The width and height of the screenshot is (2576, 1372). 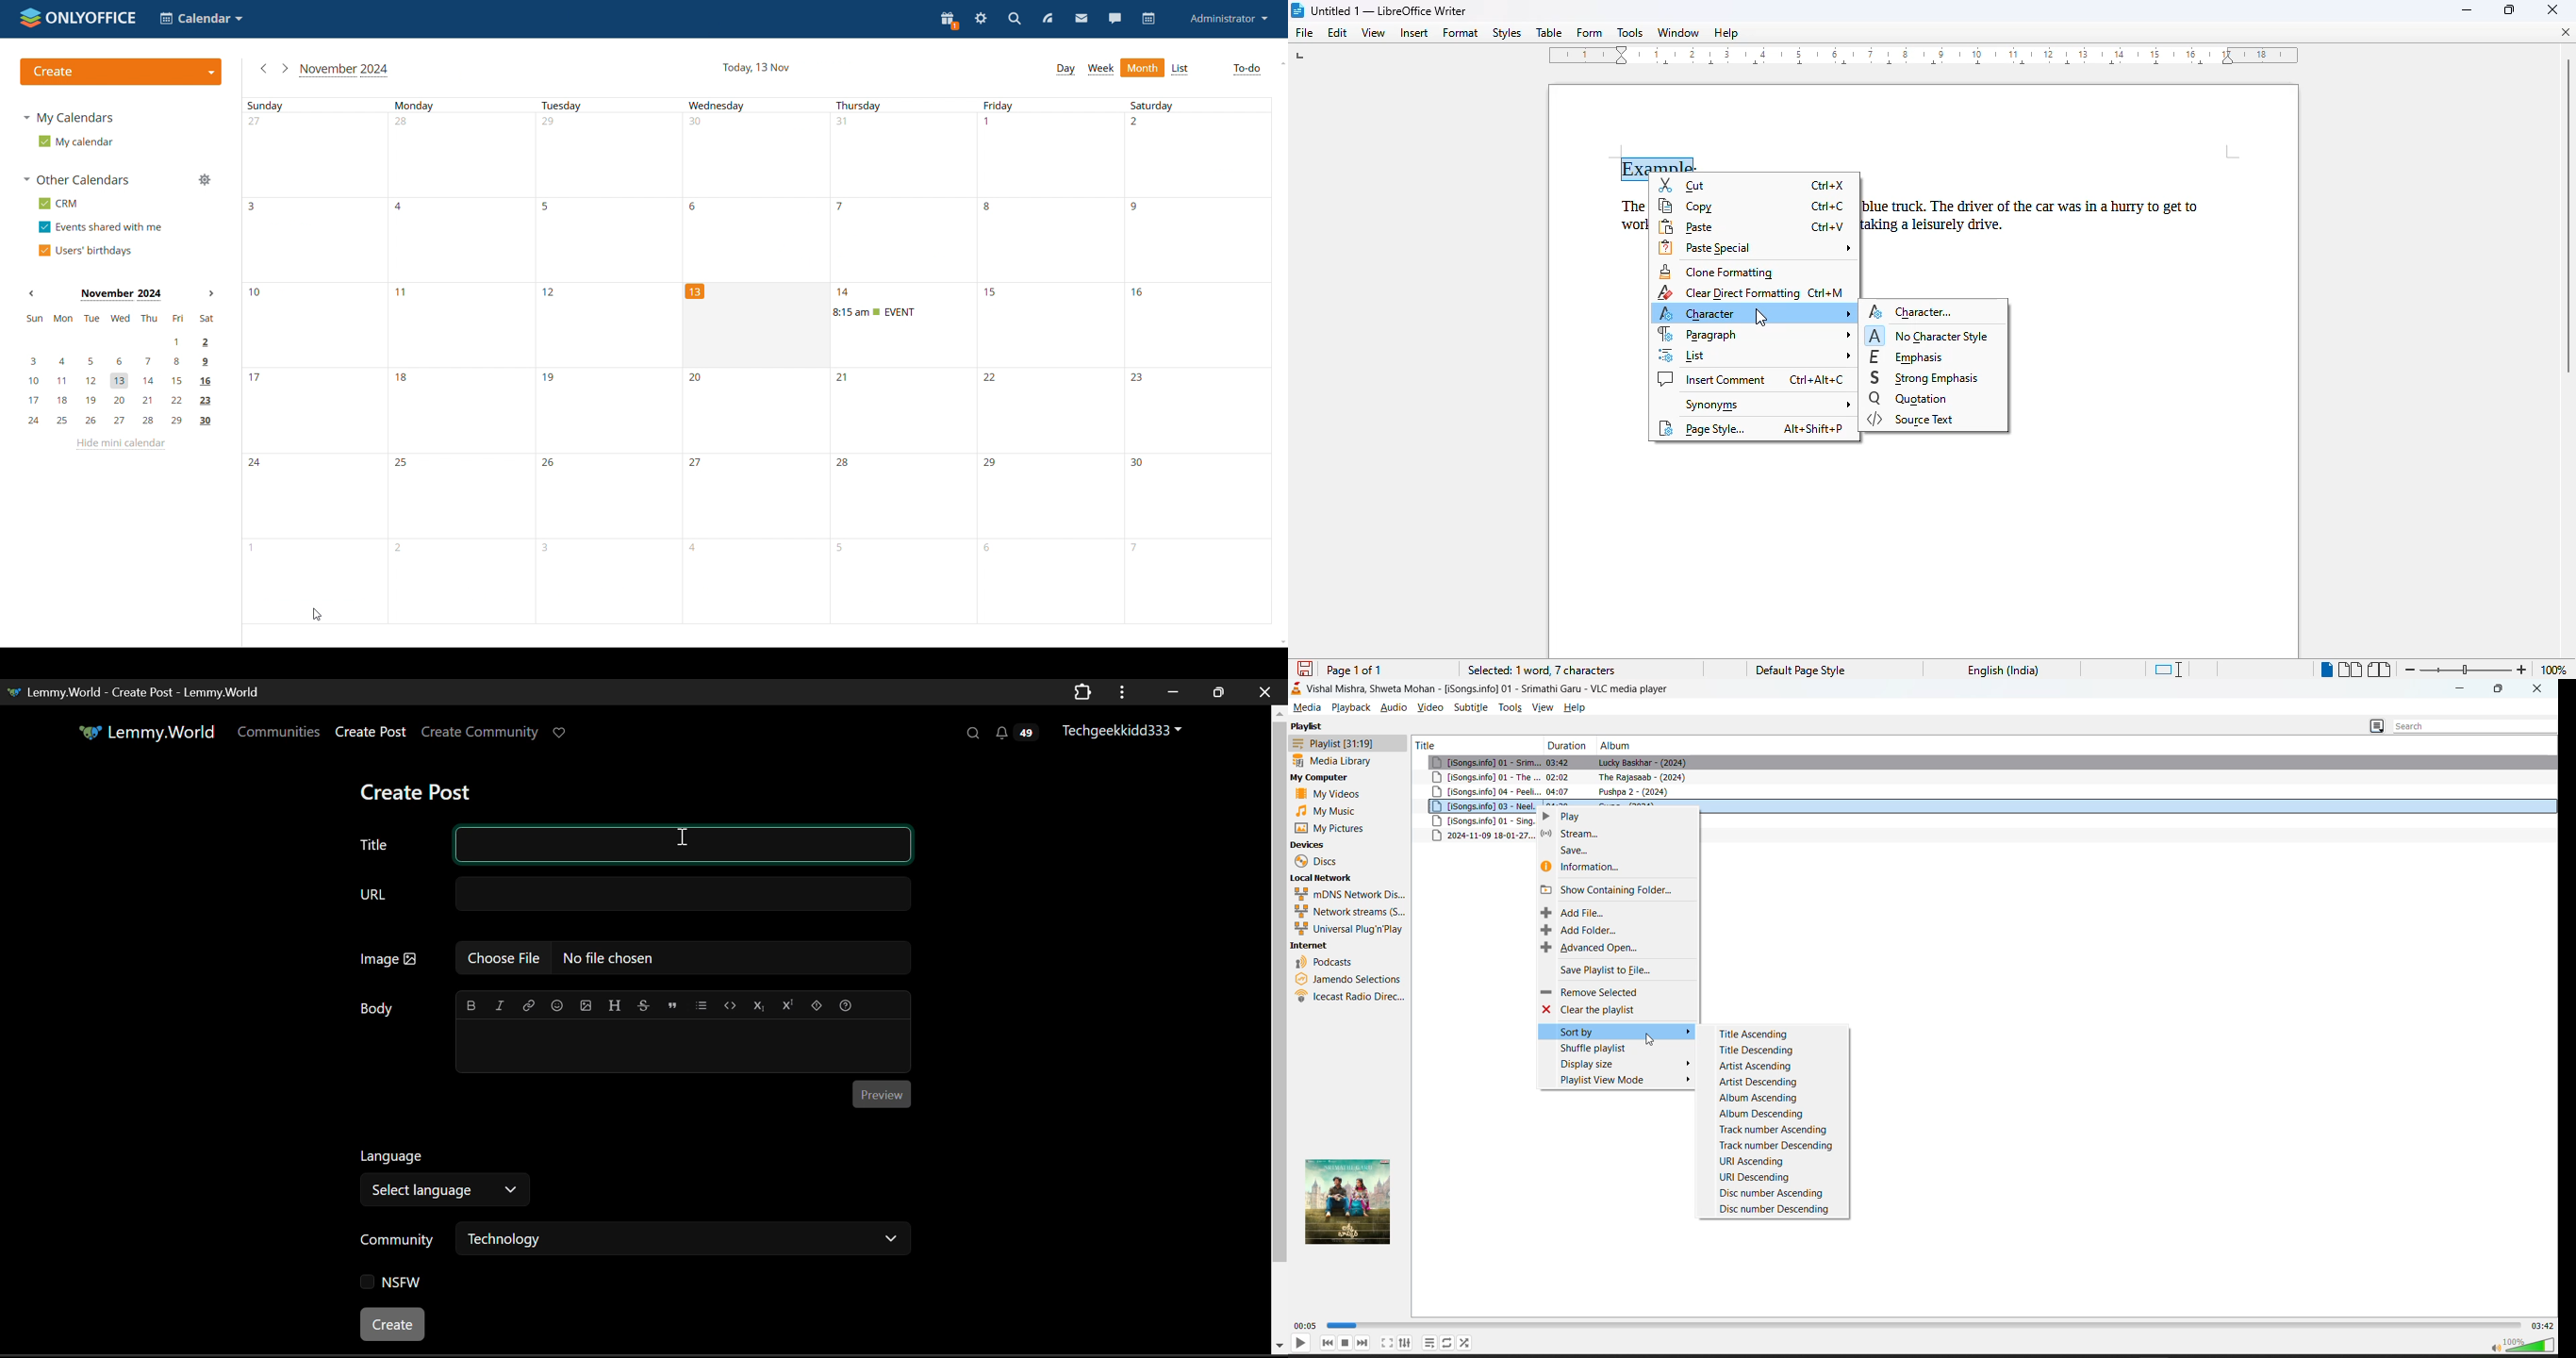 I want to click on no character style, so click(x=1928, y=335).